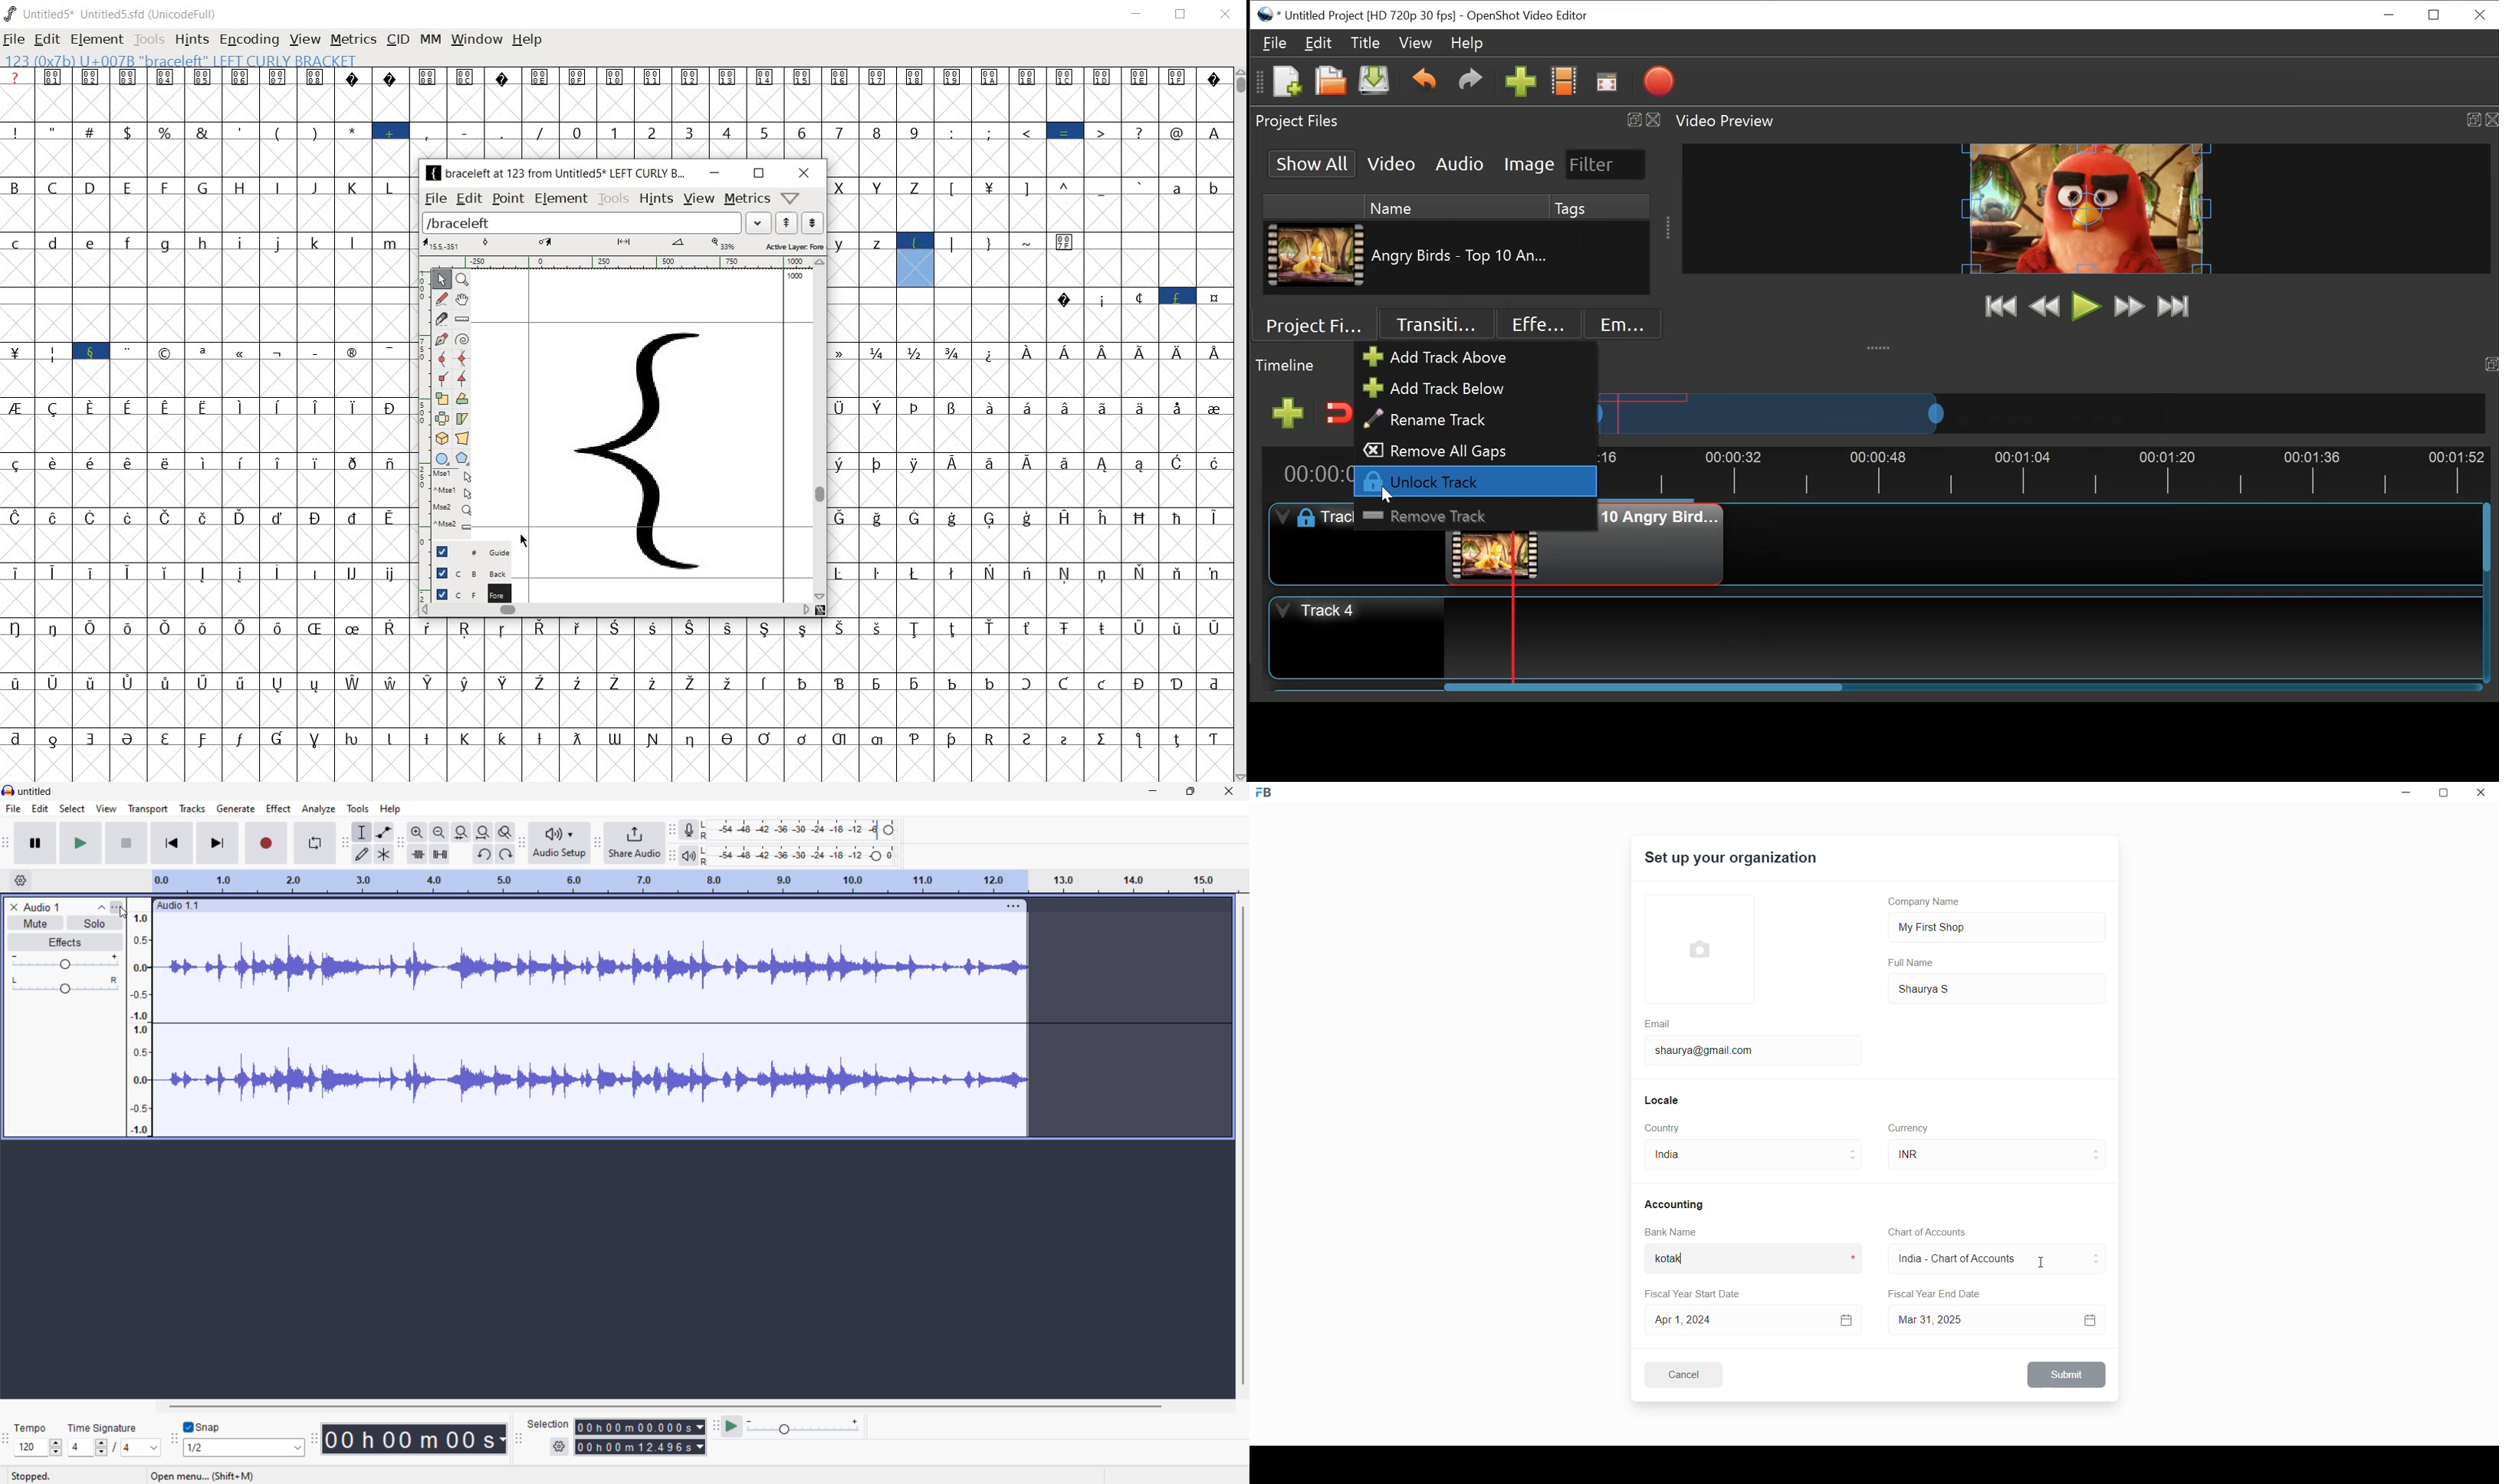 This screenshot has width=2520, height=1484. I want to click on transport, so click(148, 809).